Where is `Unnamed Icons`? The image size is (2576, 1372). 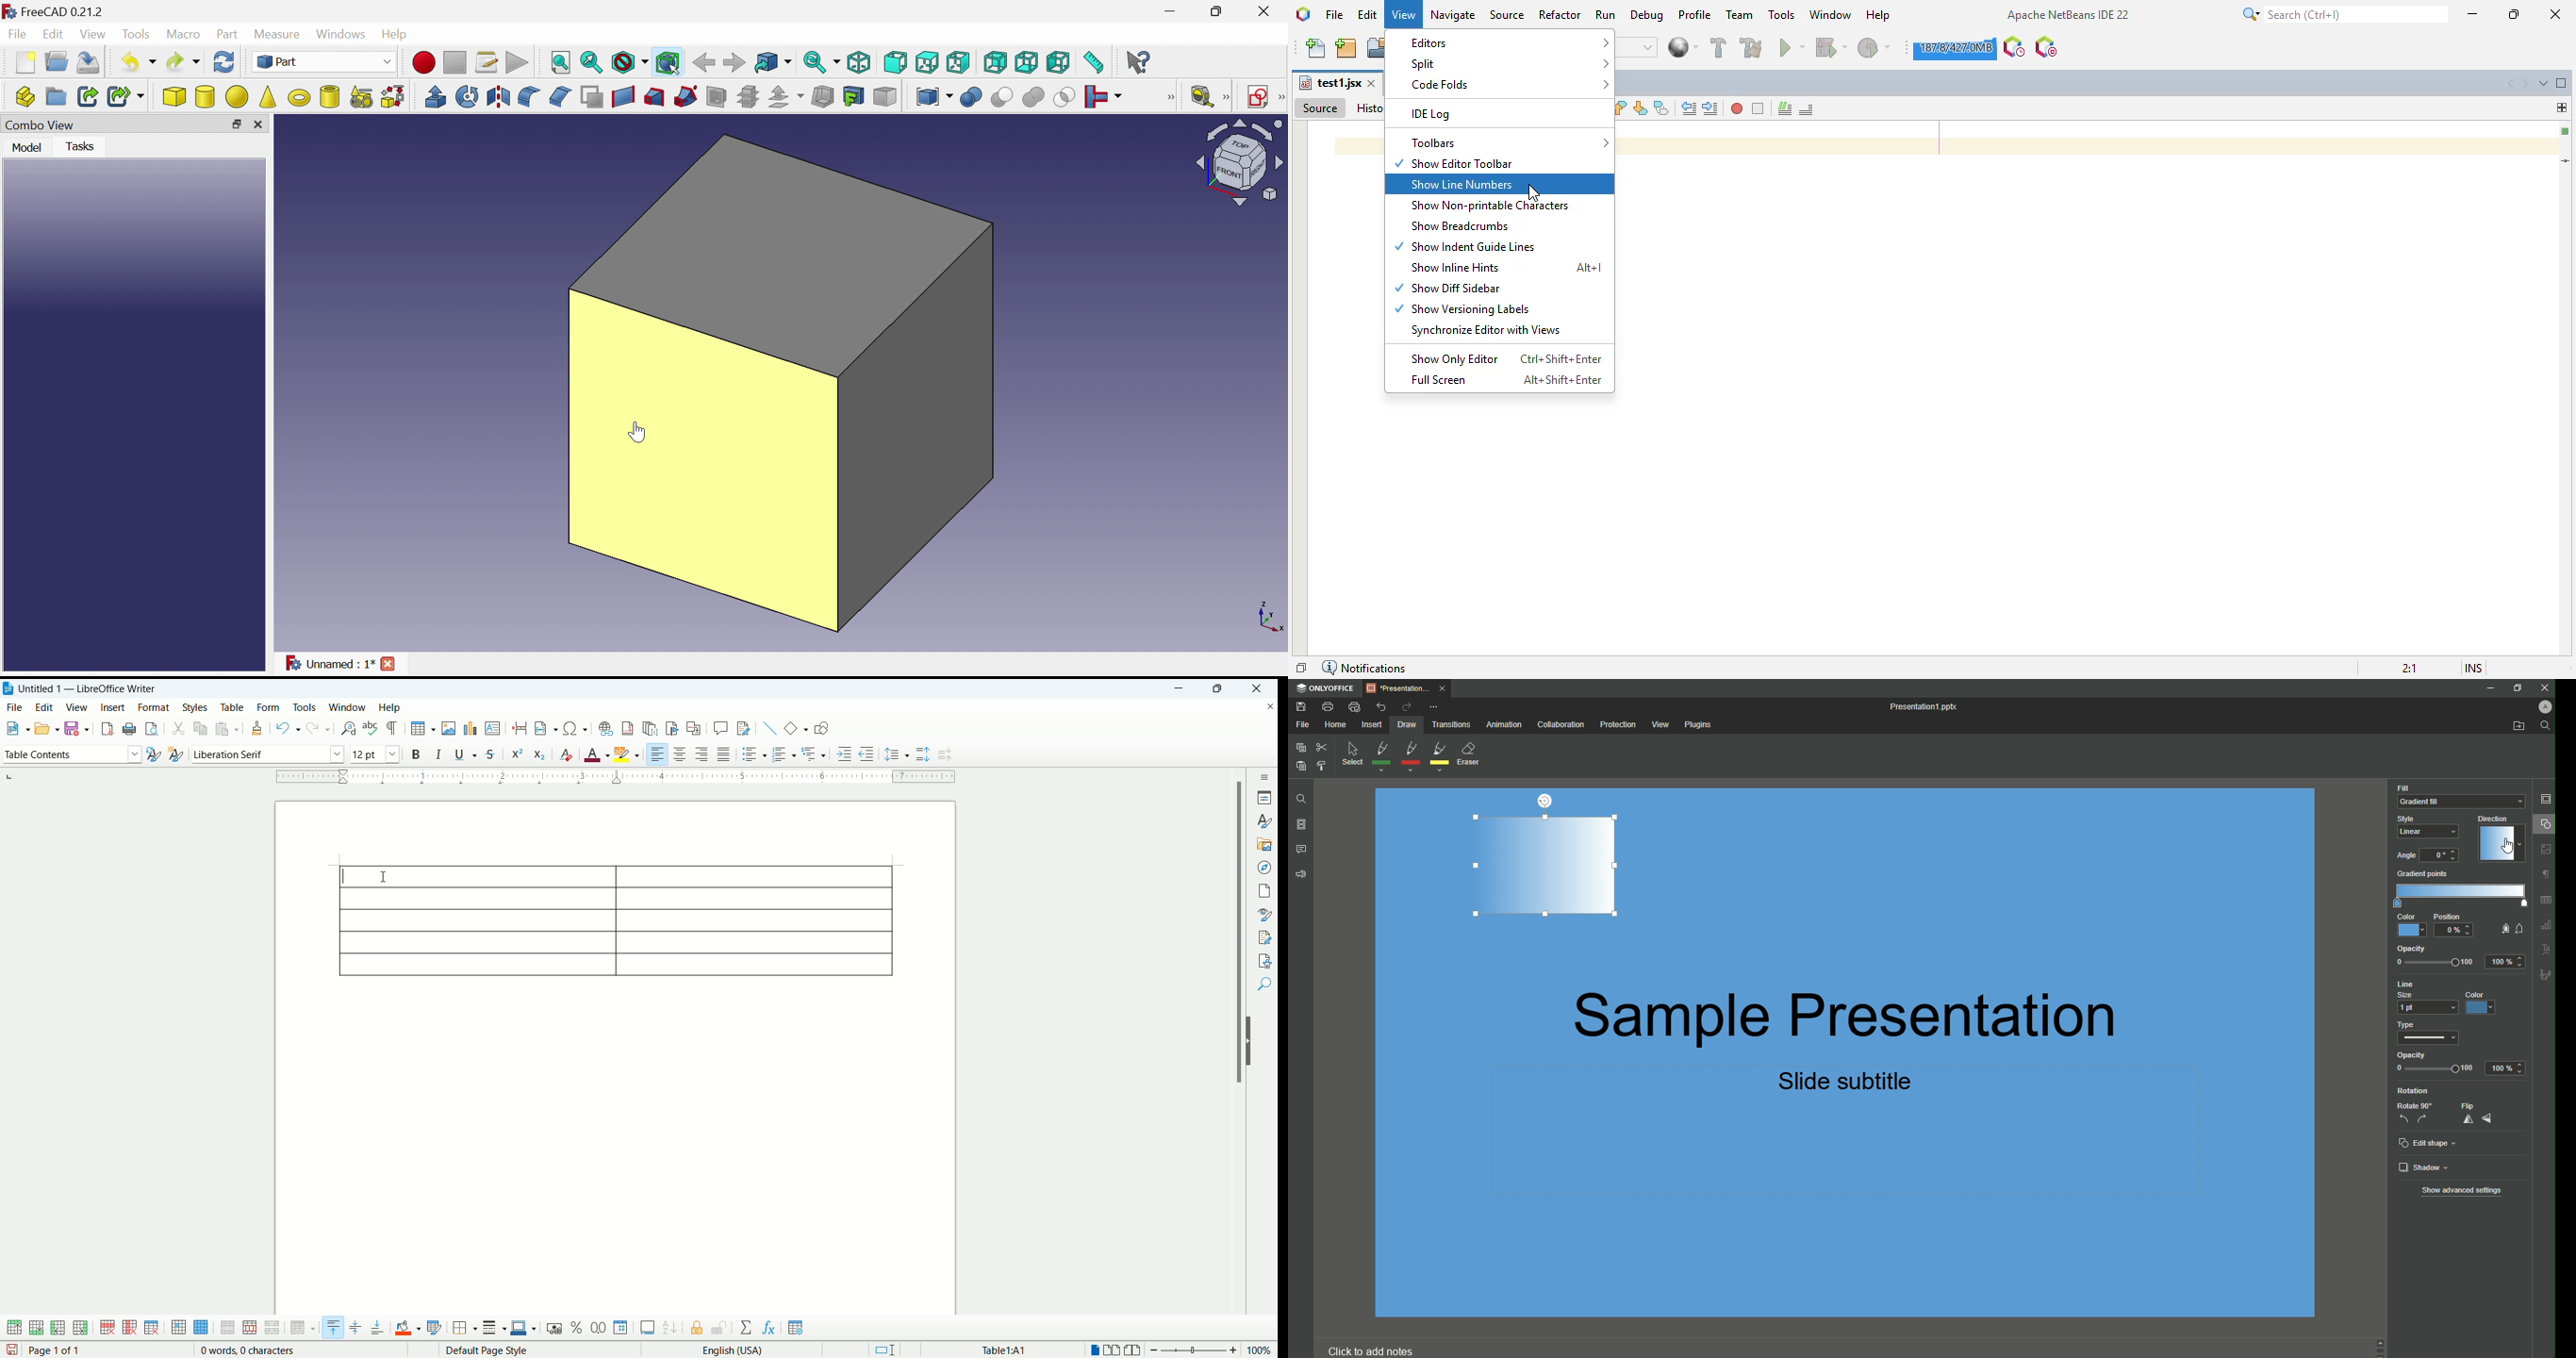 Unnamed Icons is located at coordinates (2545, 912).